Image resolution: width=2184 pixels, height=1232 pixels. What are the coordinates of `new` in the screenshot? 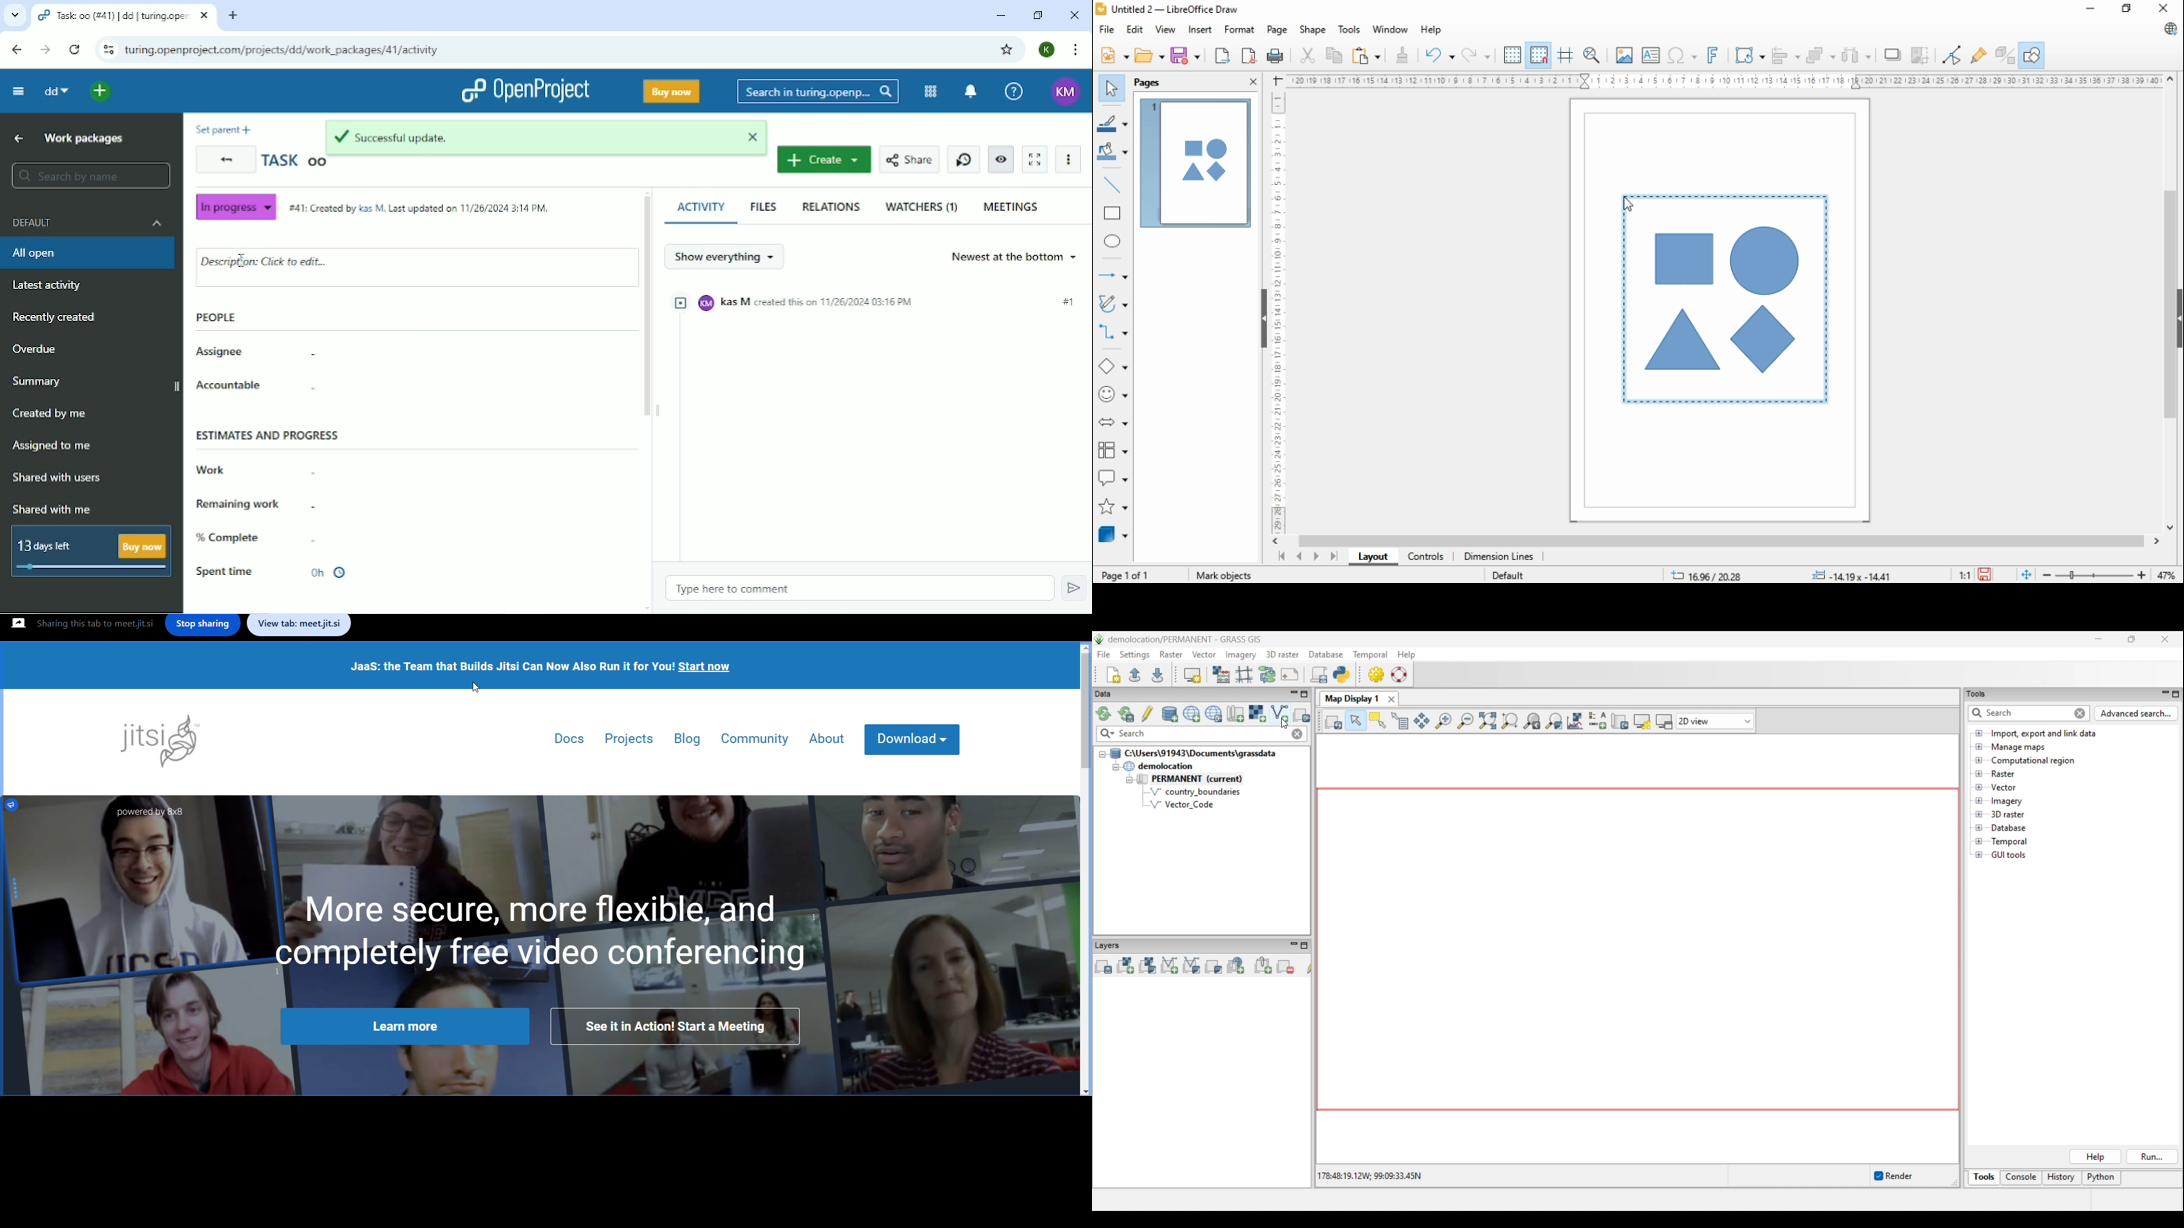 It's located at (1115, 55).